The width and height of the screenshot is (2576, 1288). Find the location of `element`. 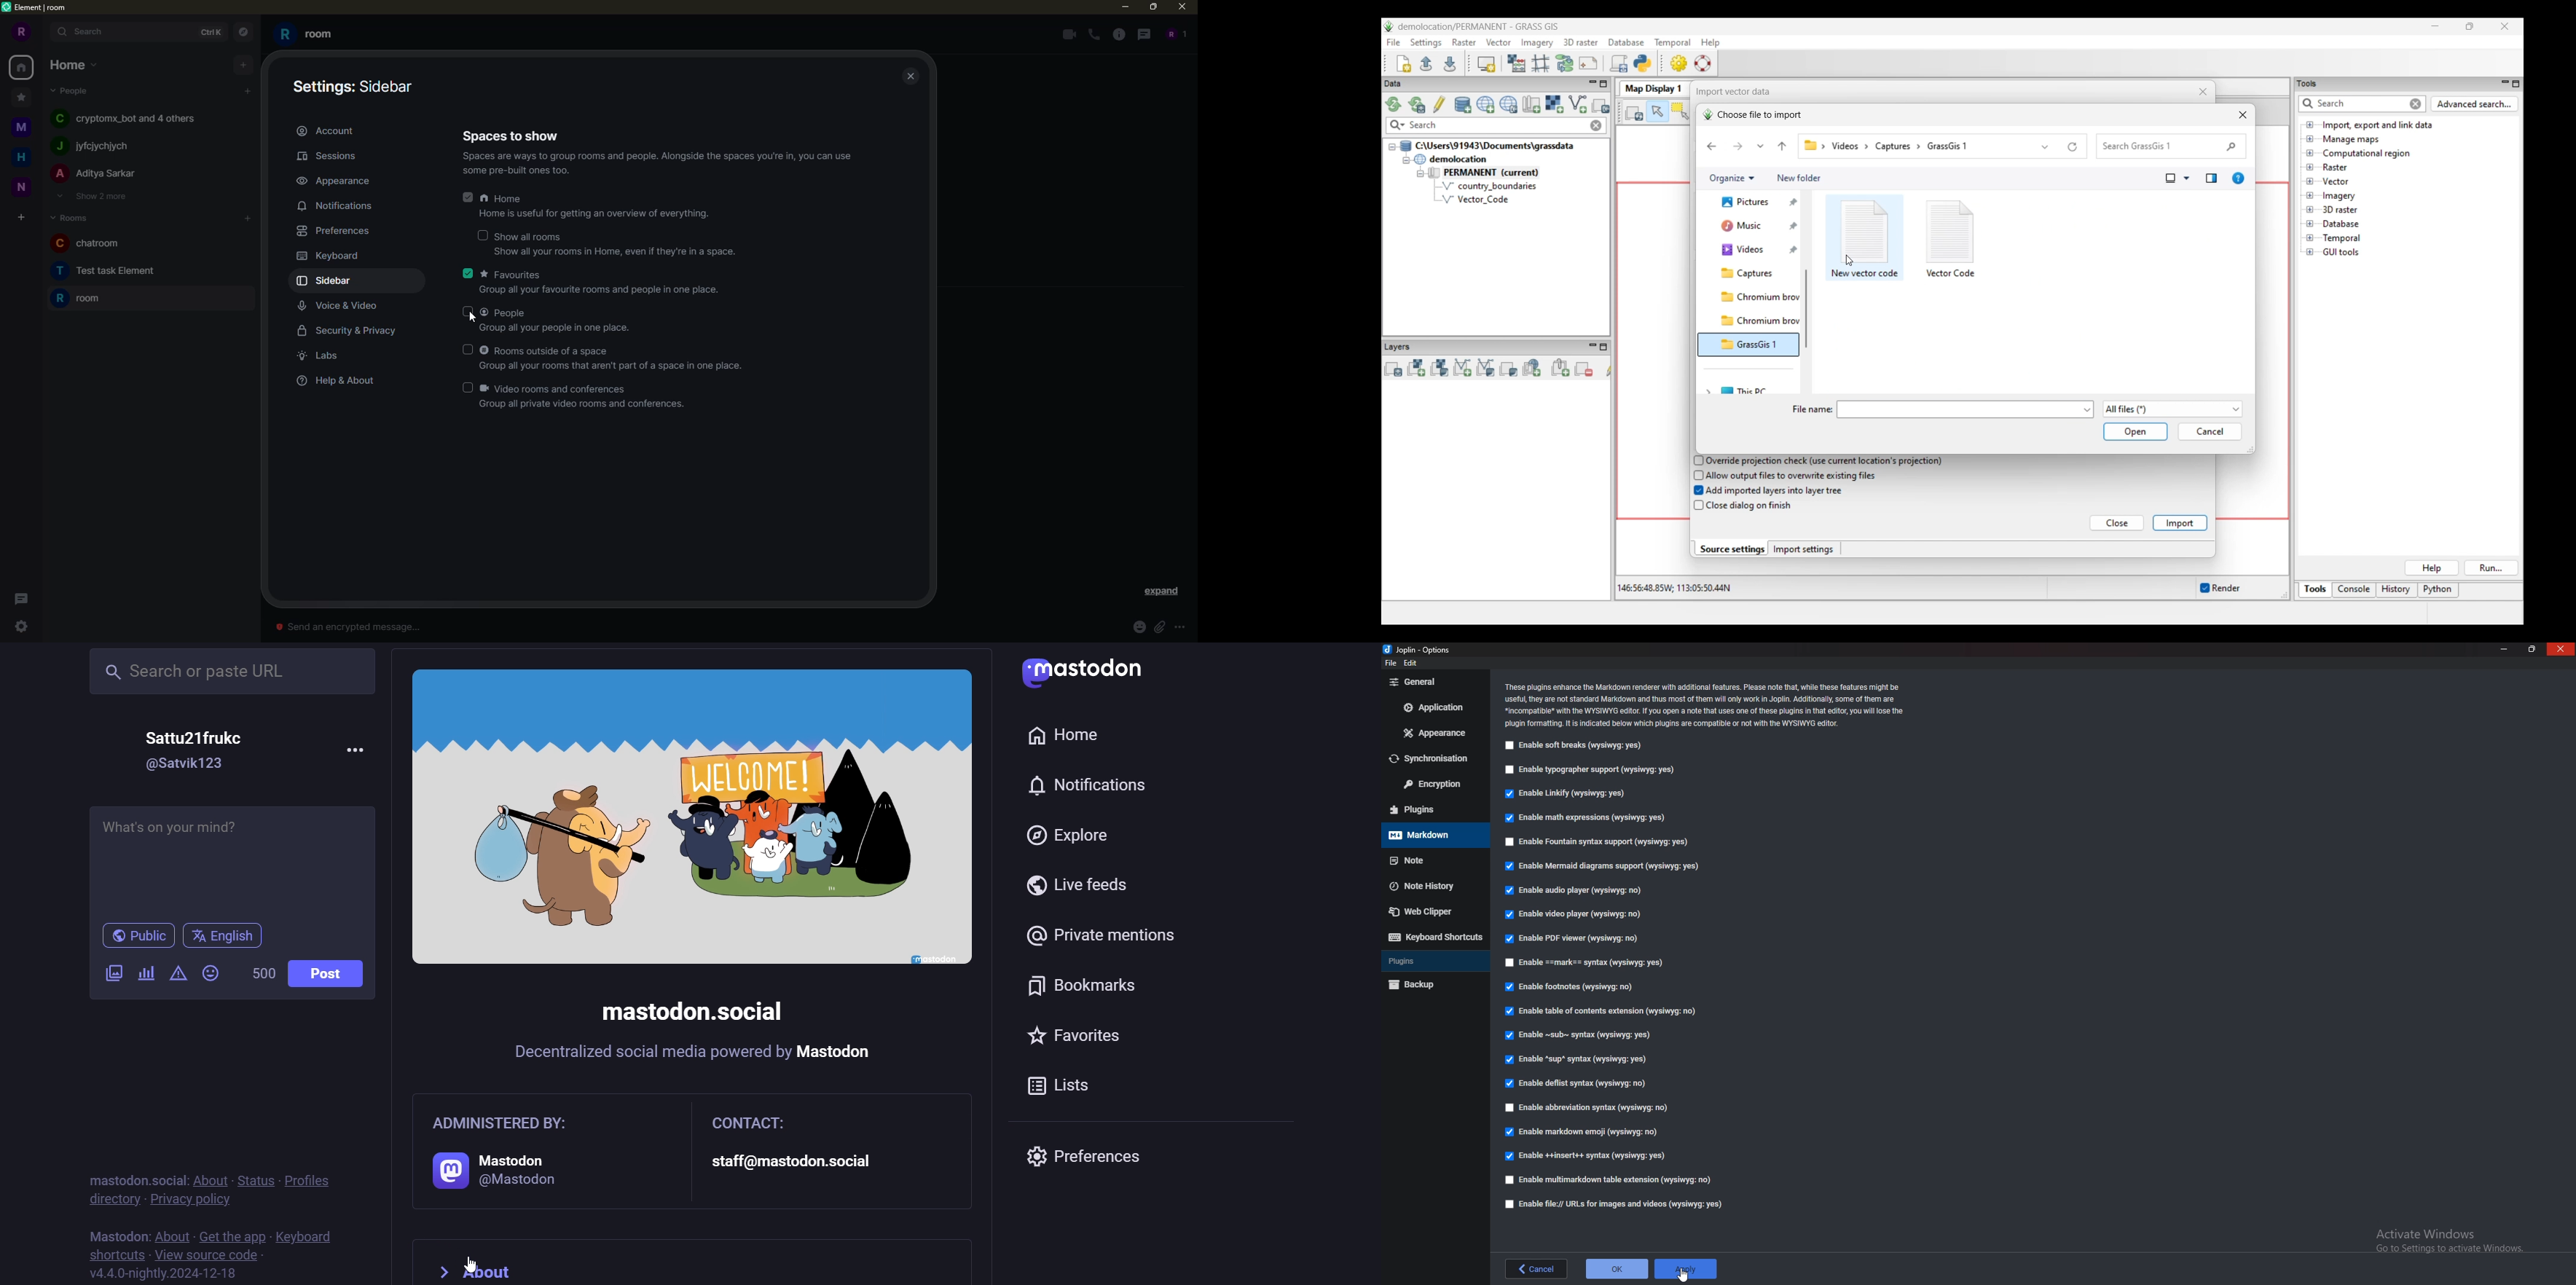

element is located at coordinates (36, 9).